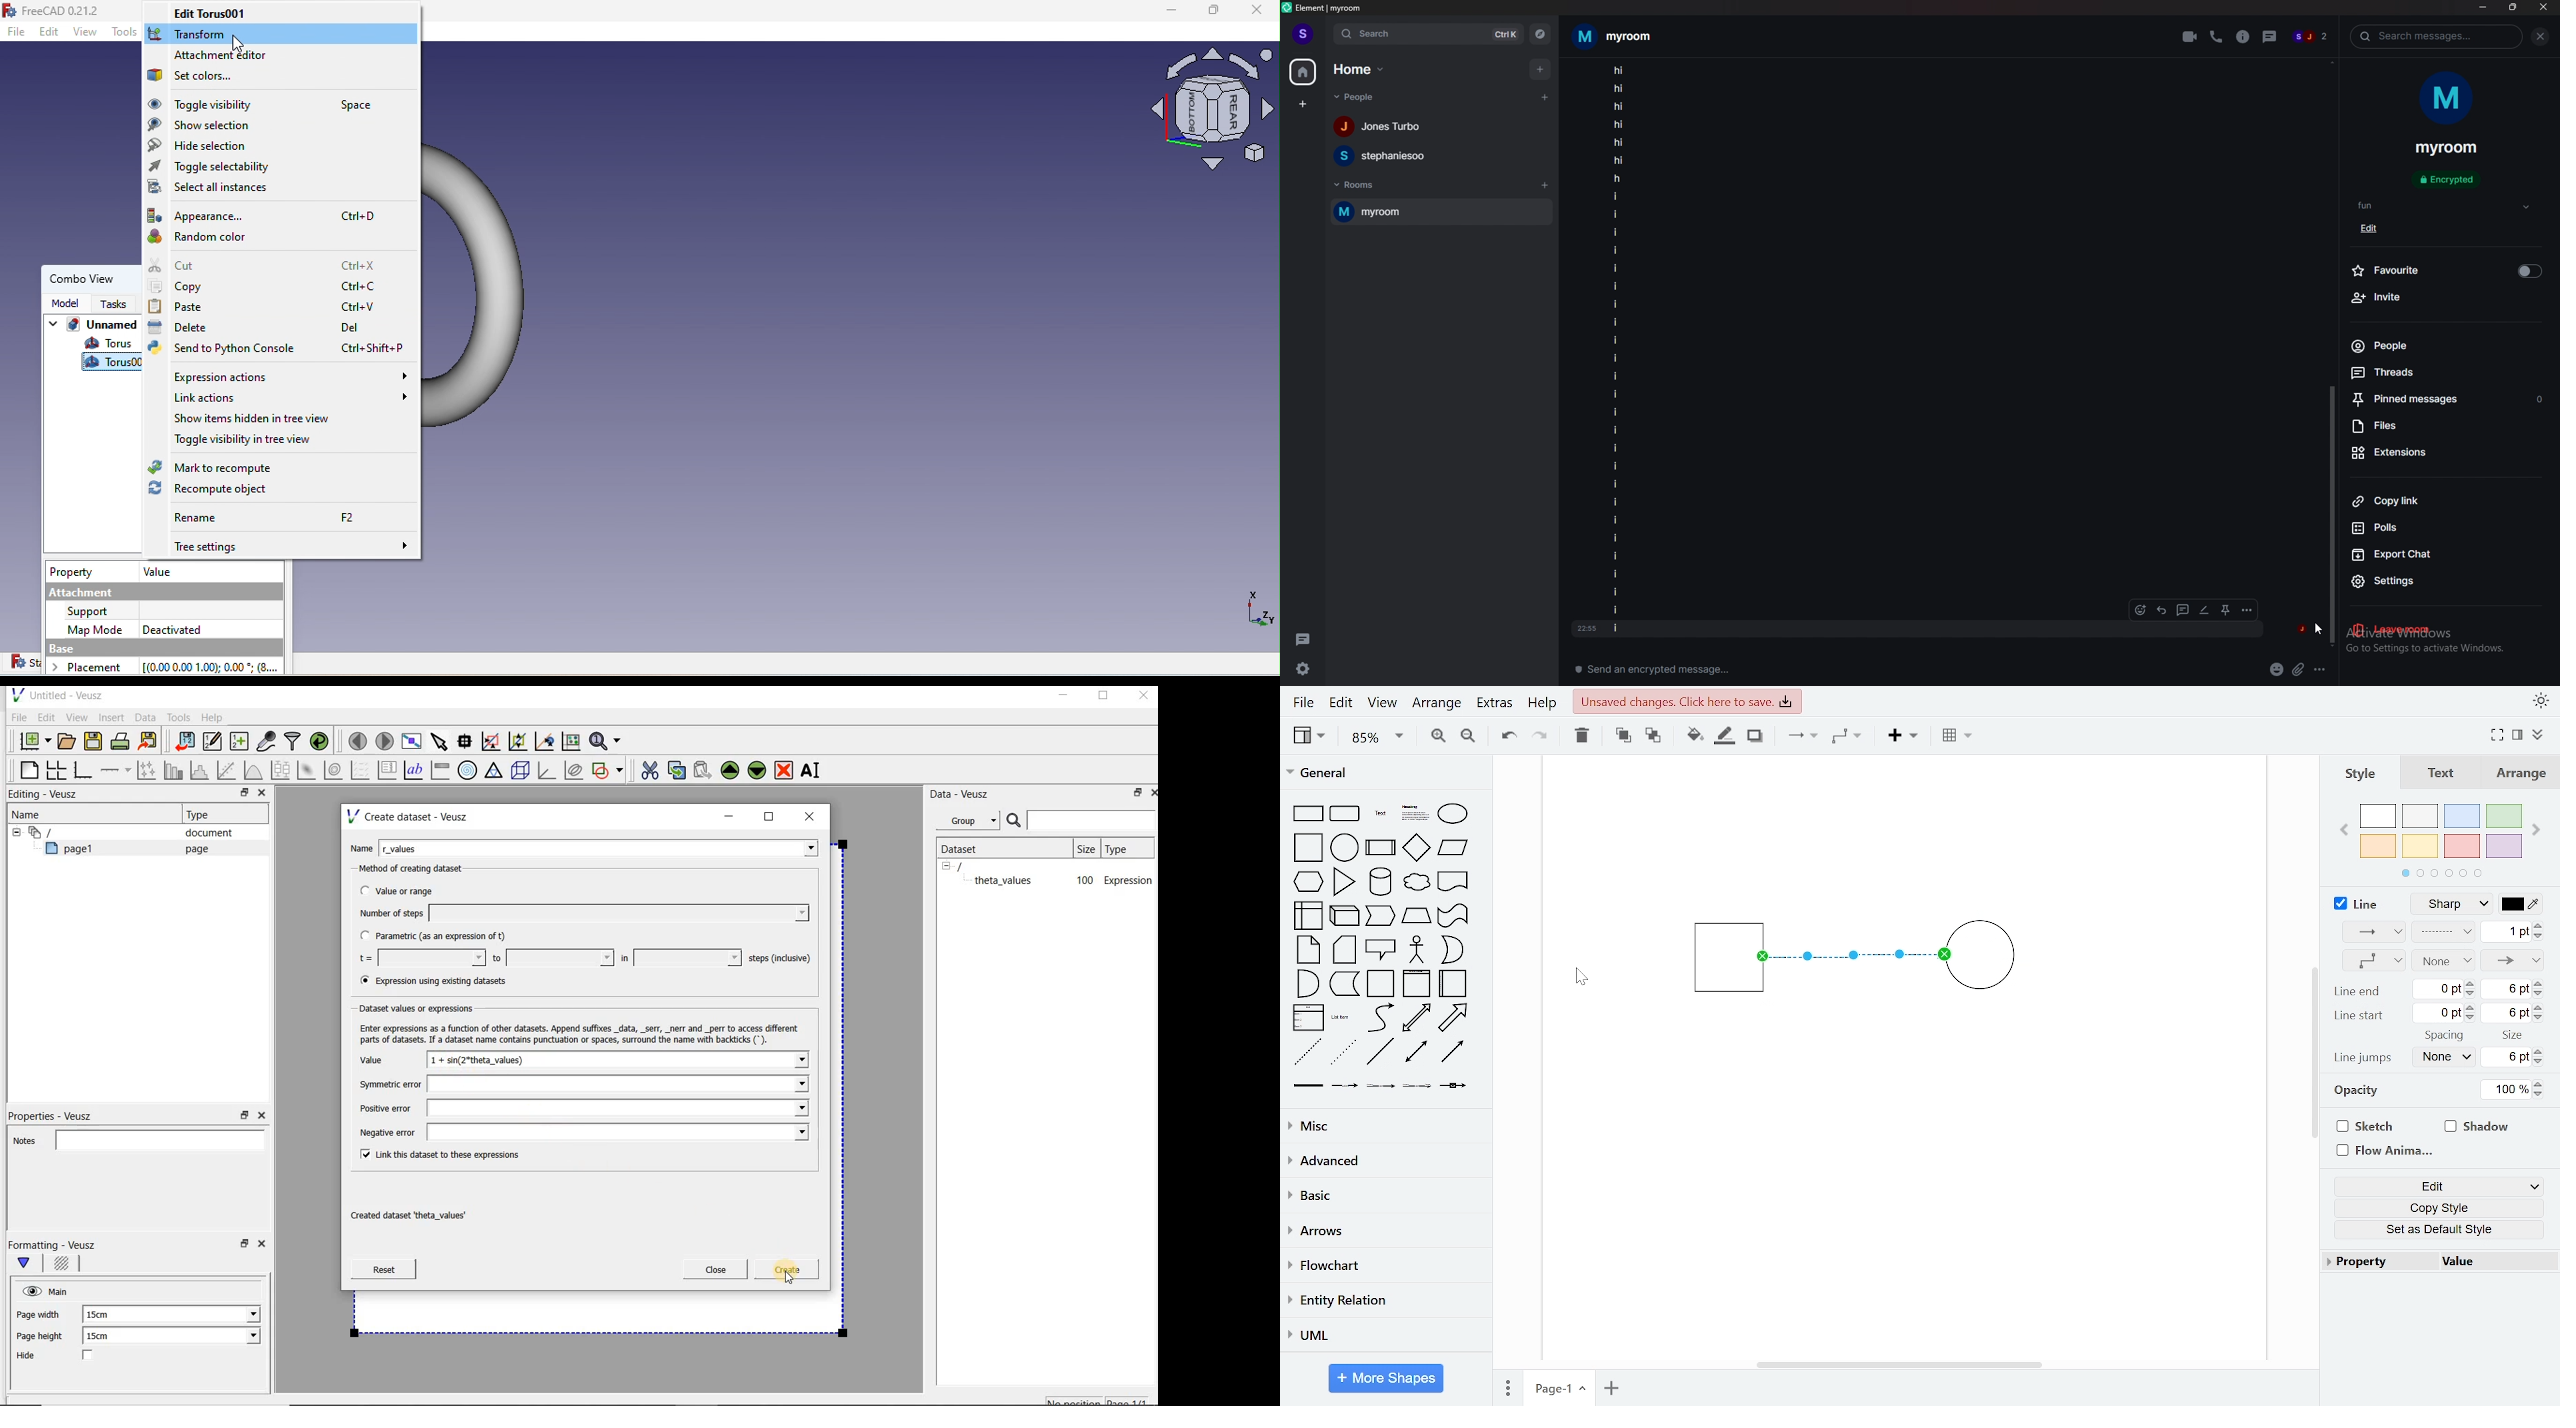  I want to click on options, so click(2245, 611).